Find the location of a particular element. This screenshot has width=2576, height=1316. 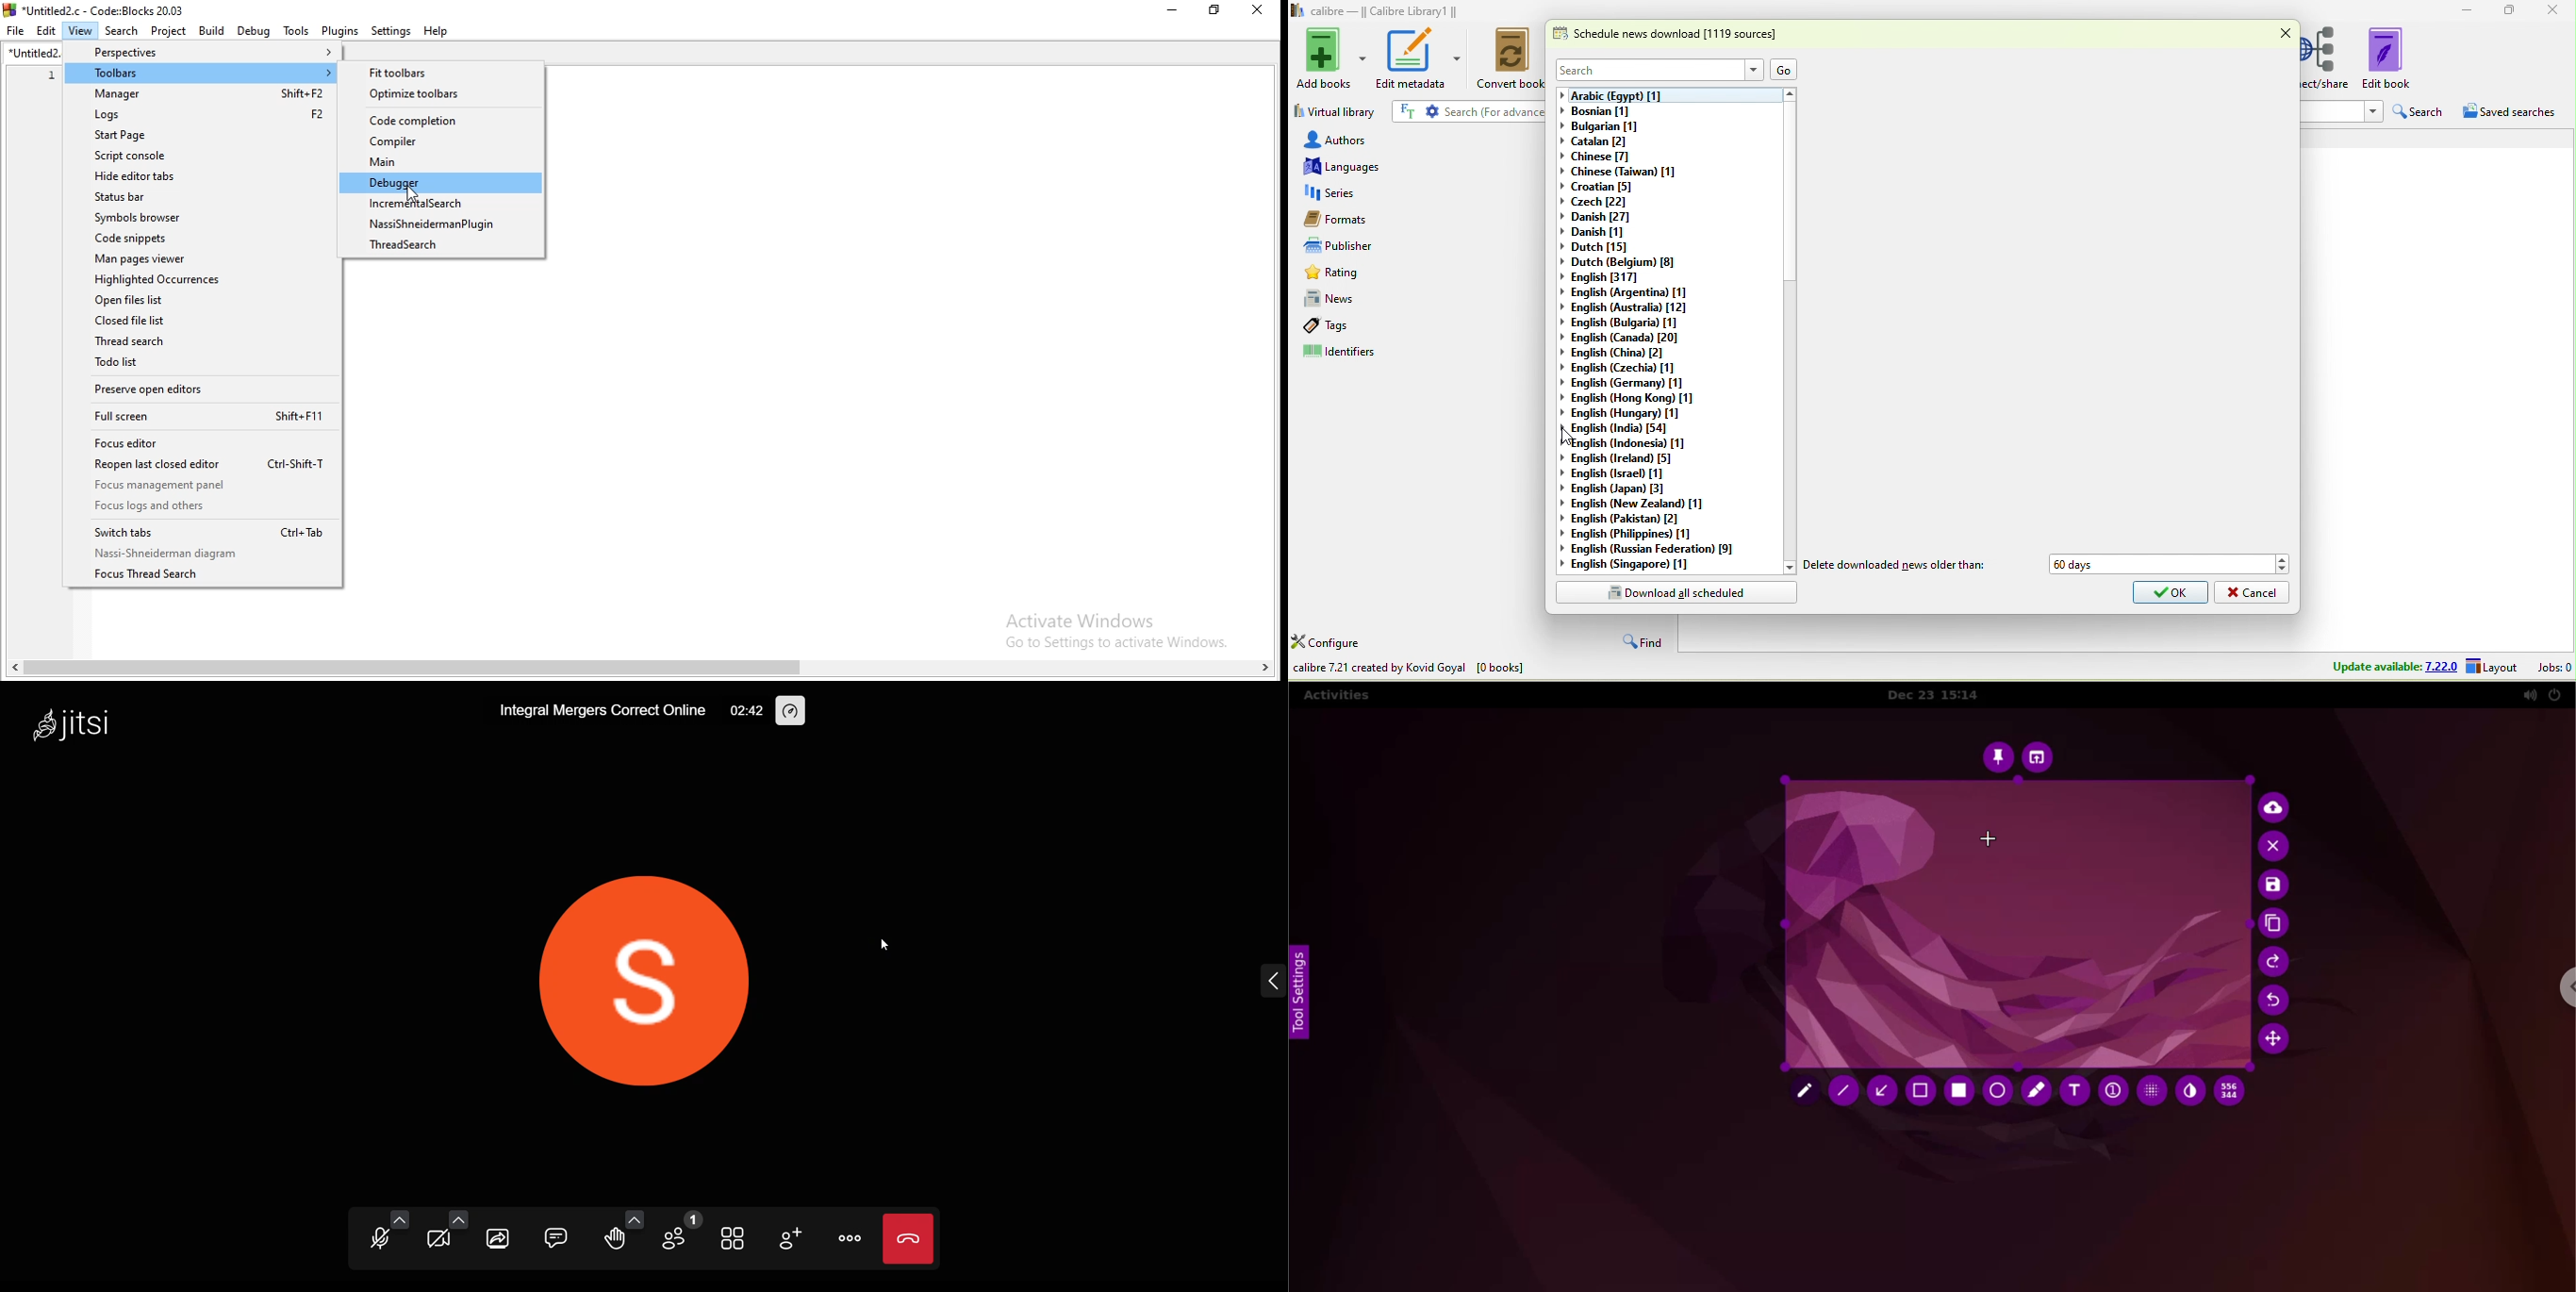

saved searches is located at coordinates (2510, 111).